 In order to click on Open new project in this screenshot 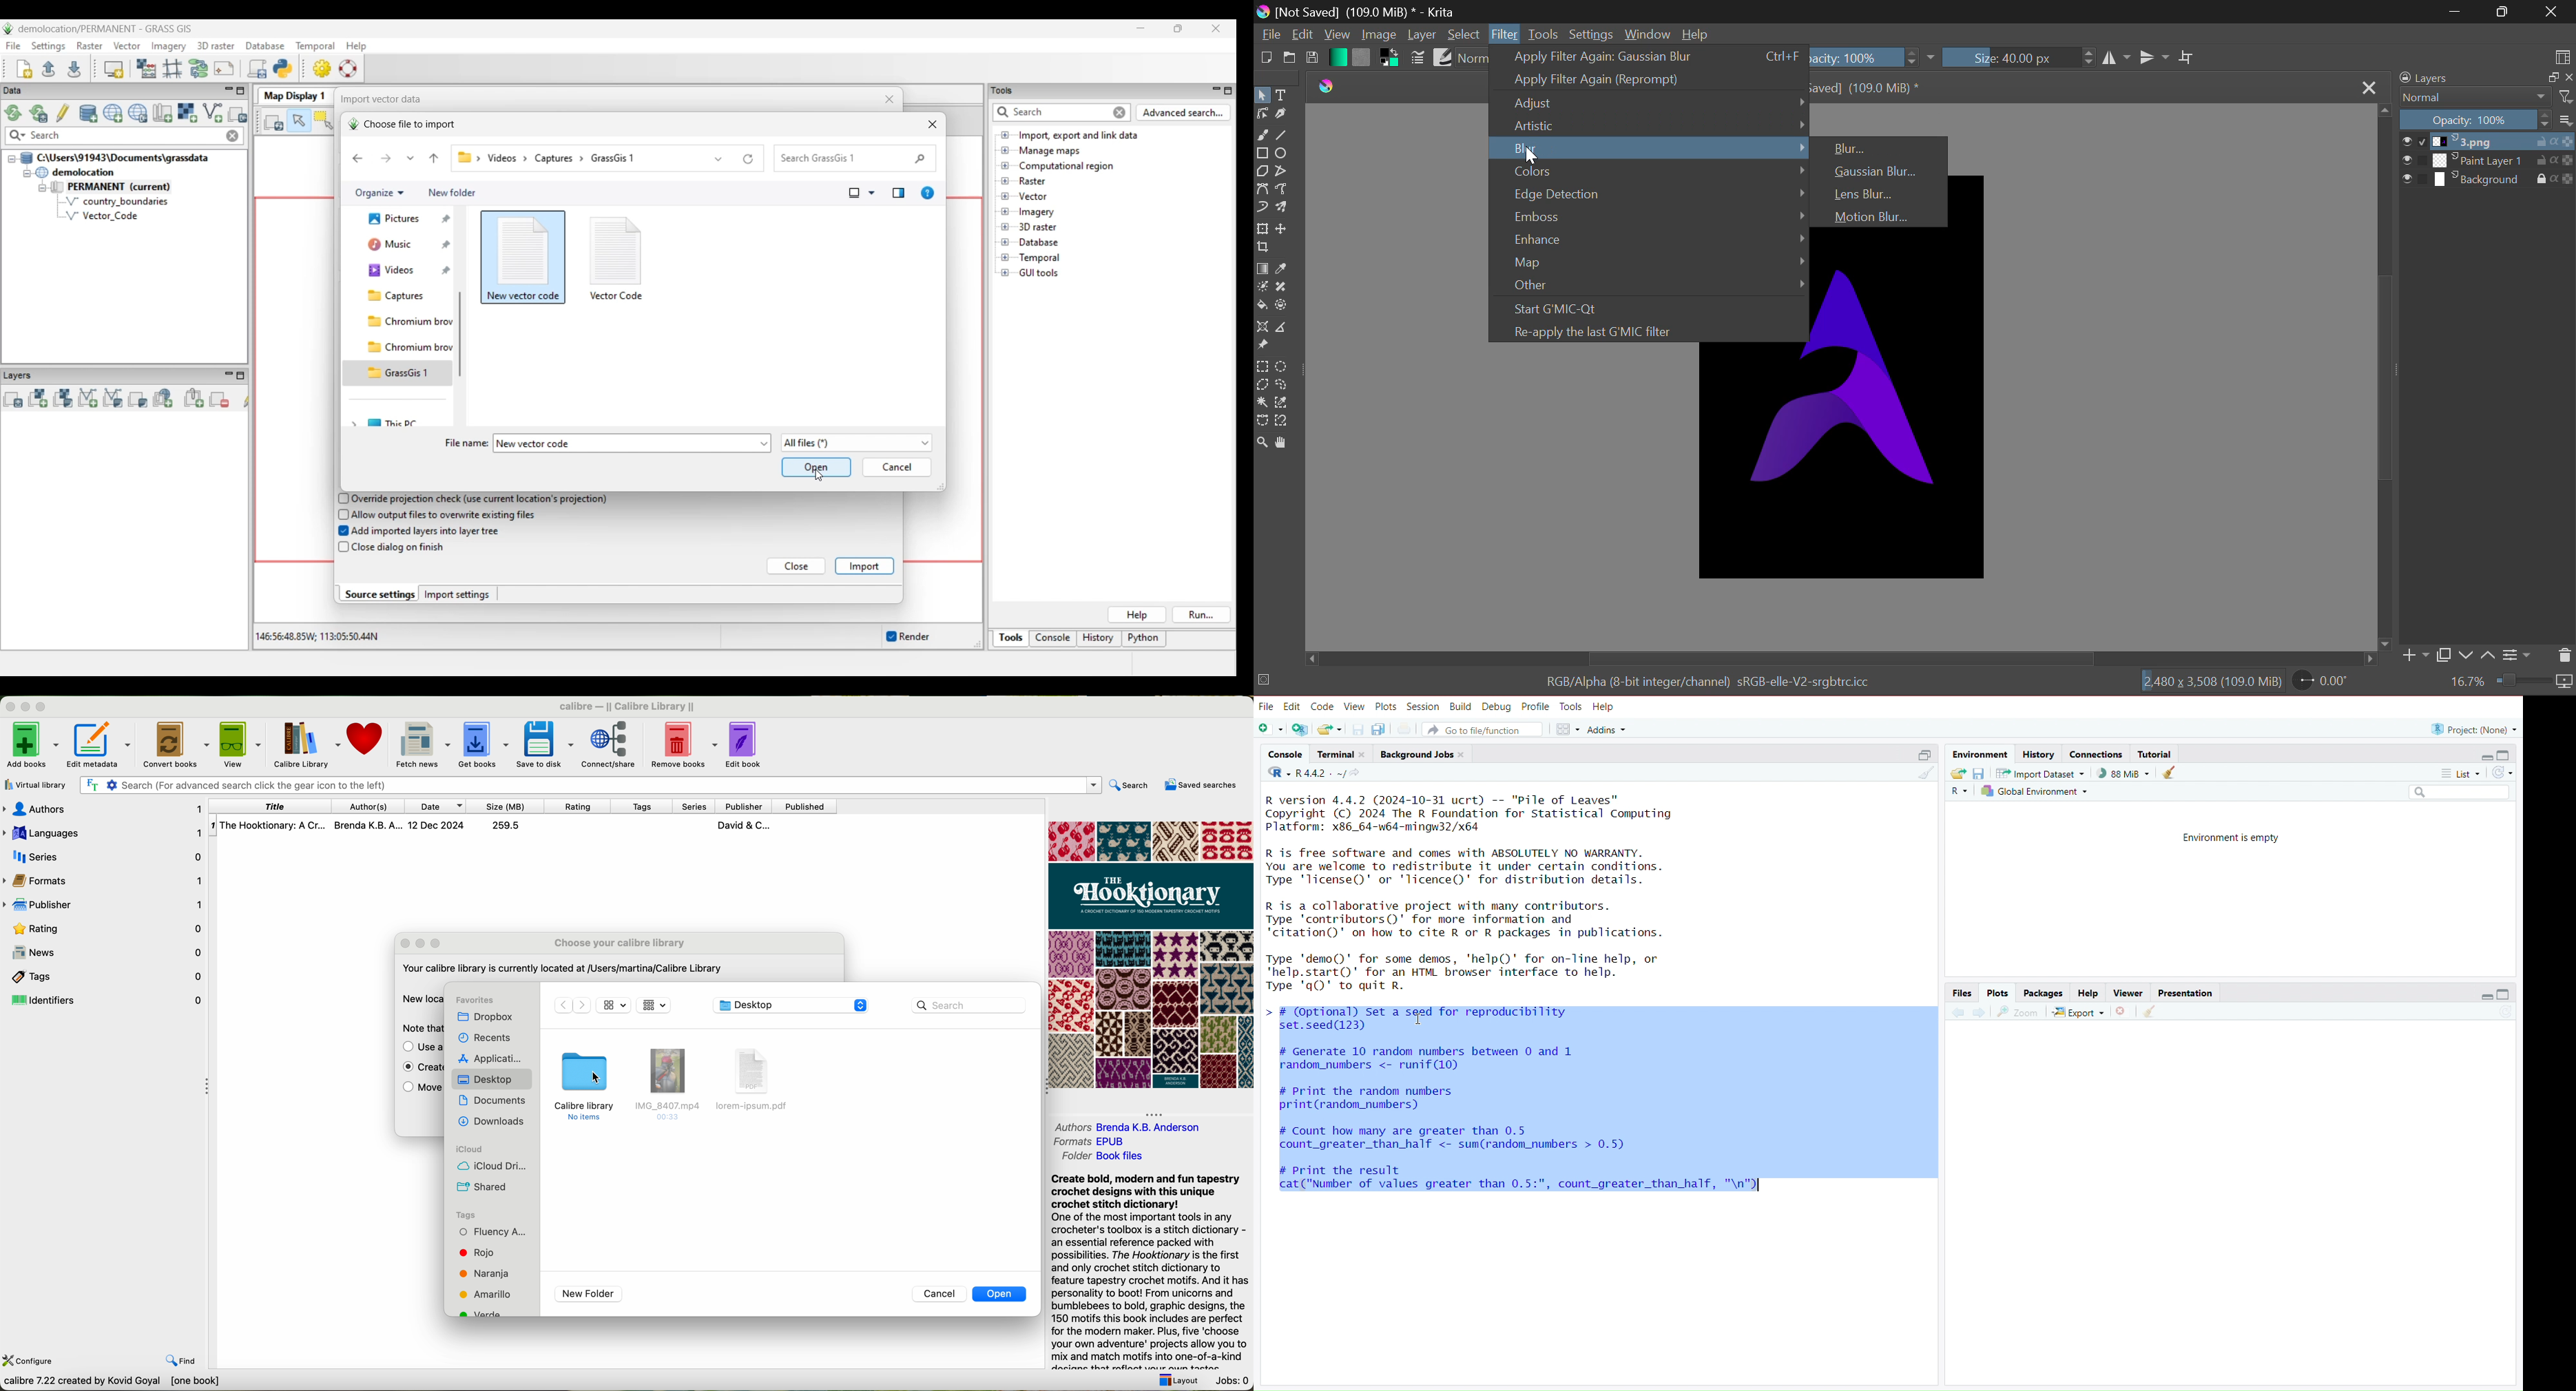, I will do `click(1299, 730)`.